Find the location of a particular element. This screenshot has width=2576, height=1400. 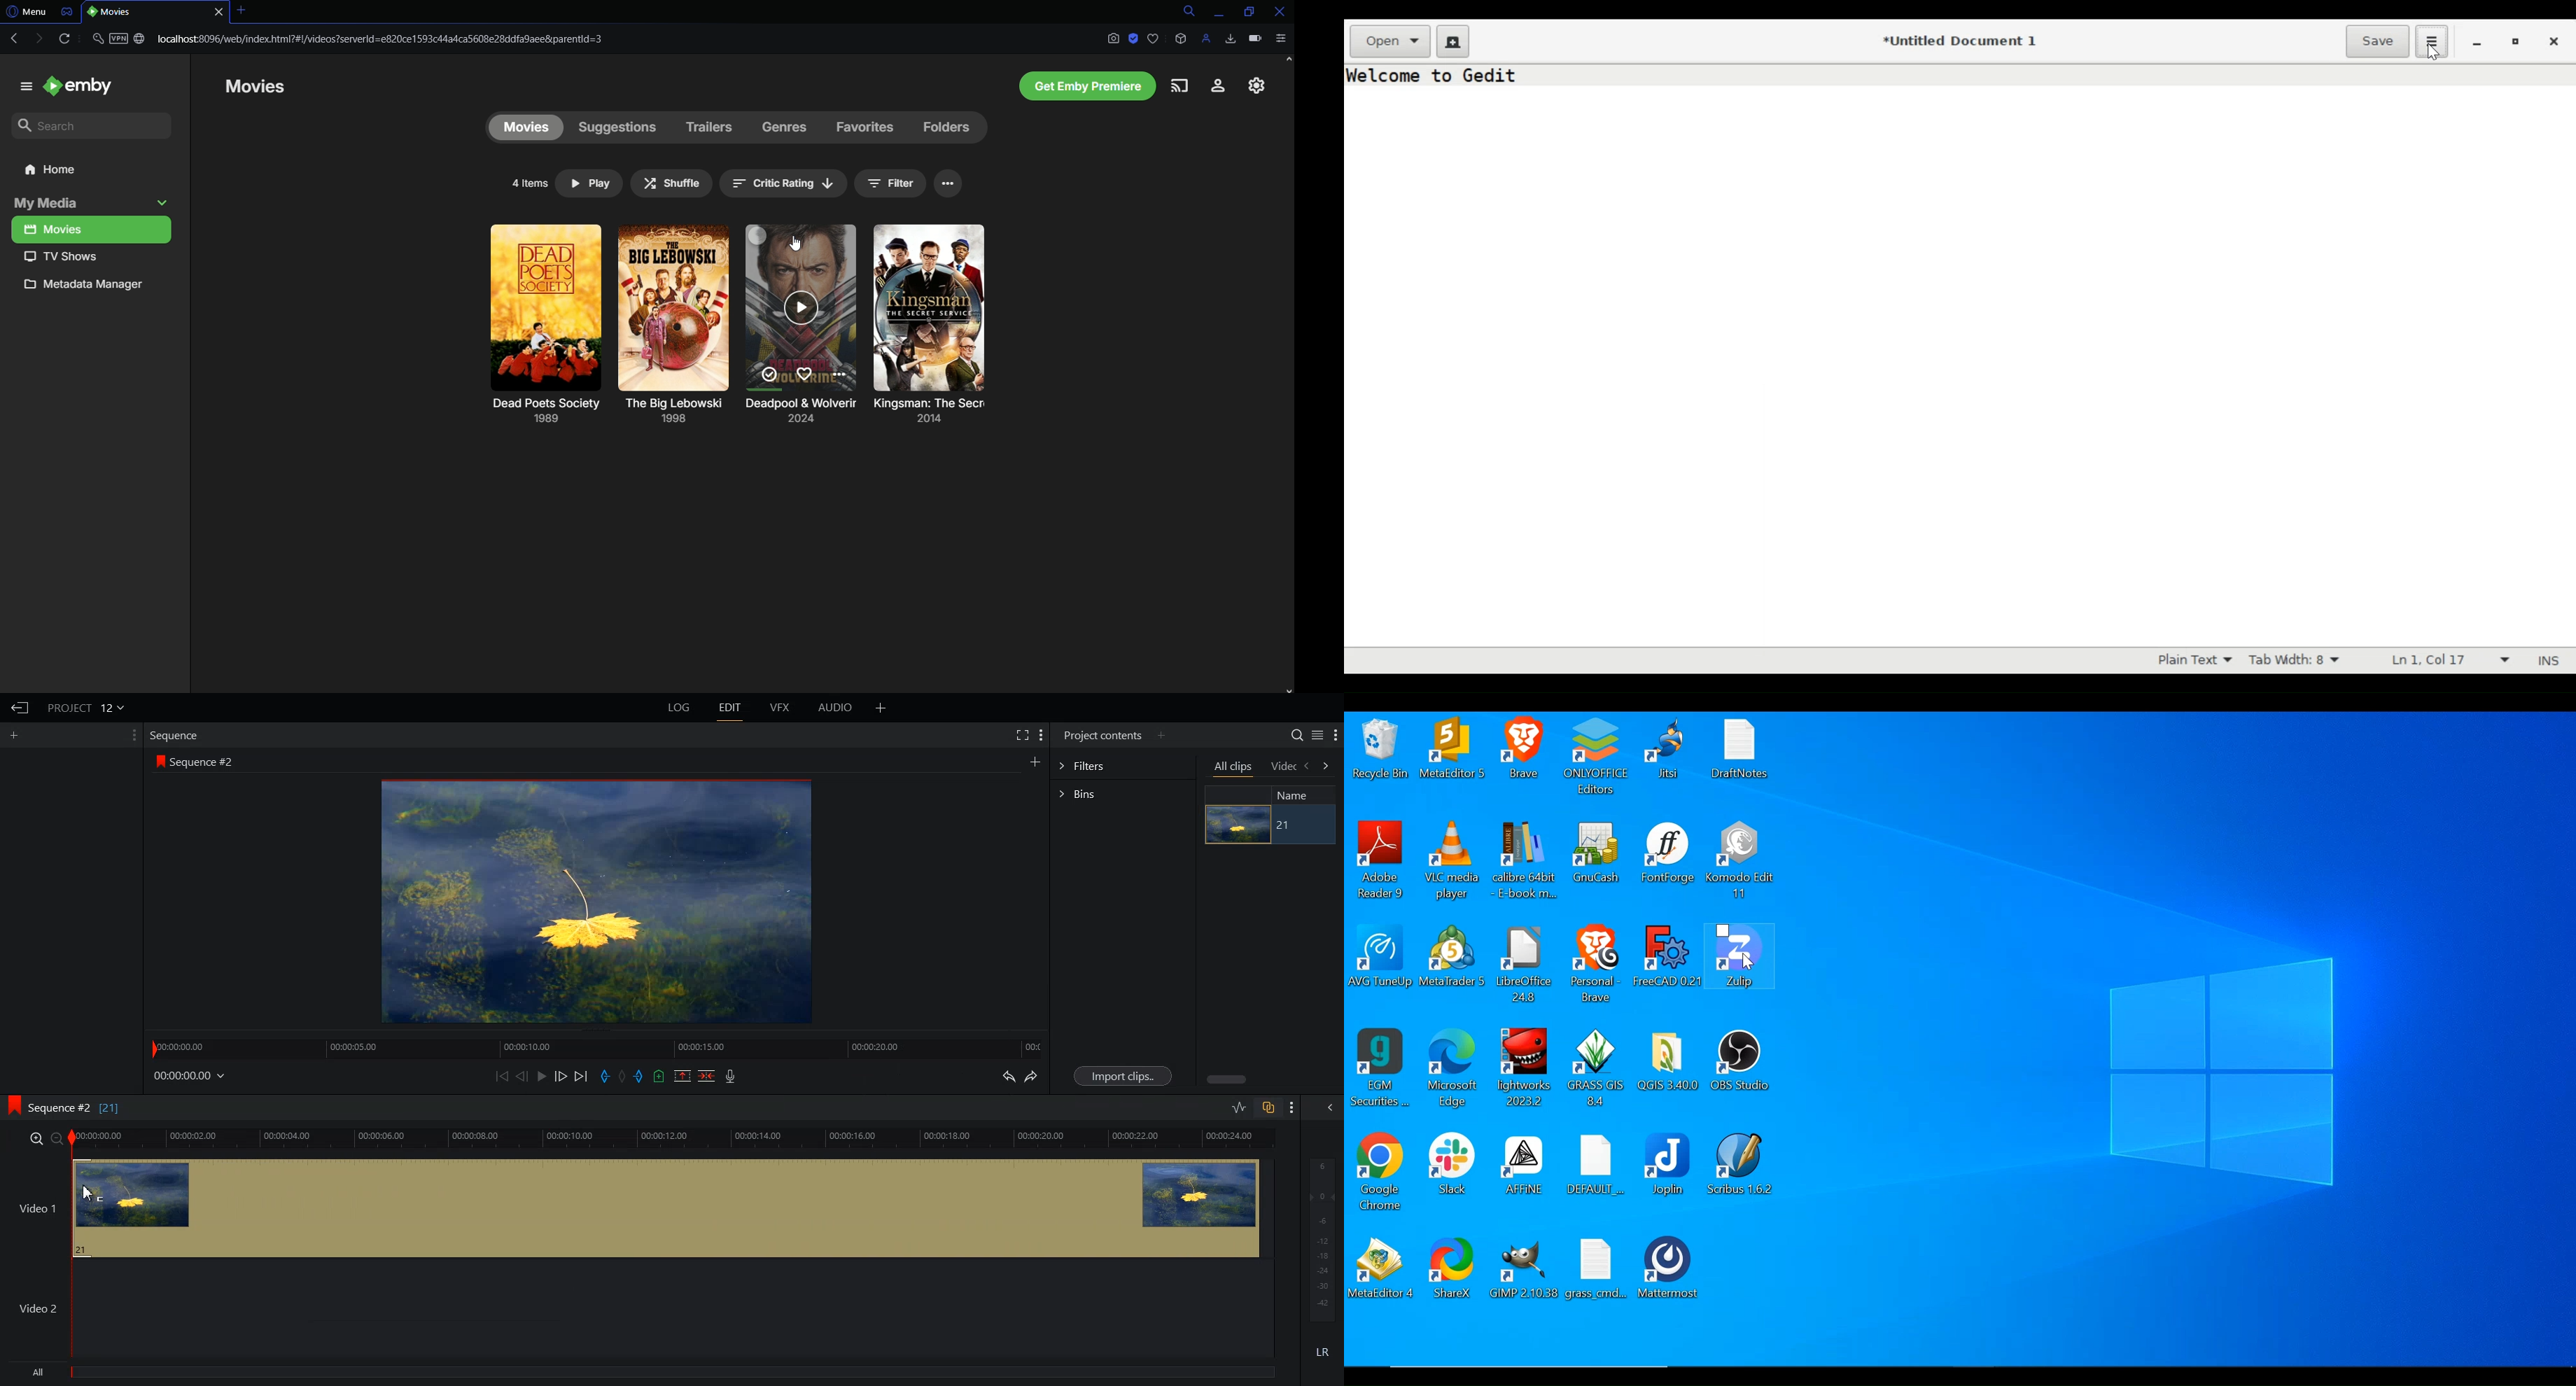

Add out mark in the current video is located at coordinates (639, 1077).